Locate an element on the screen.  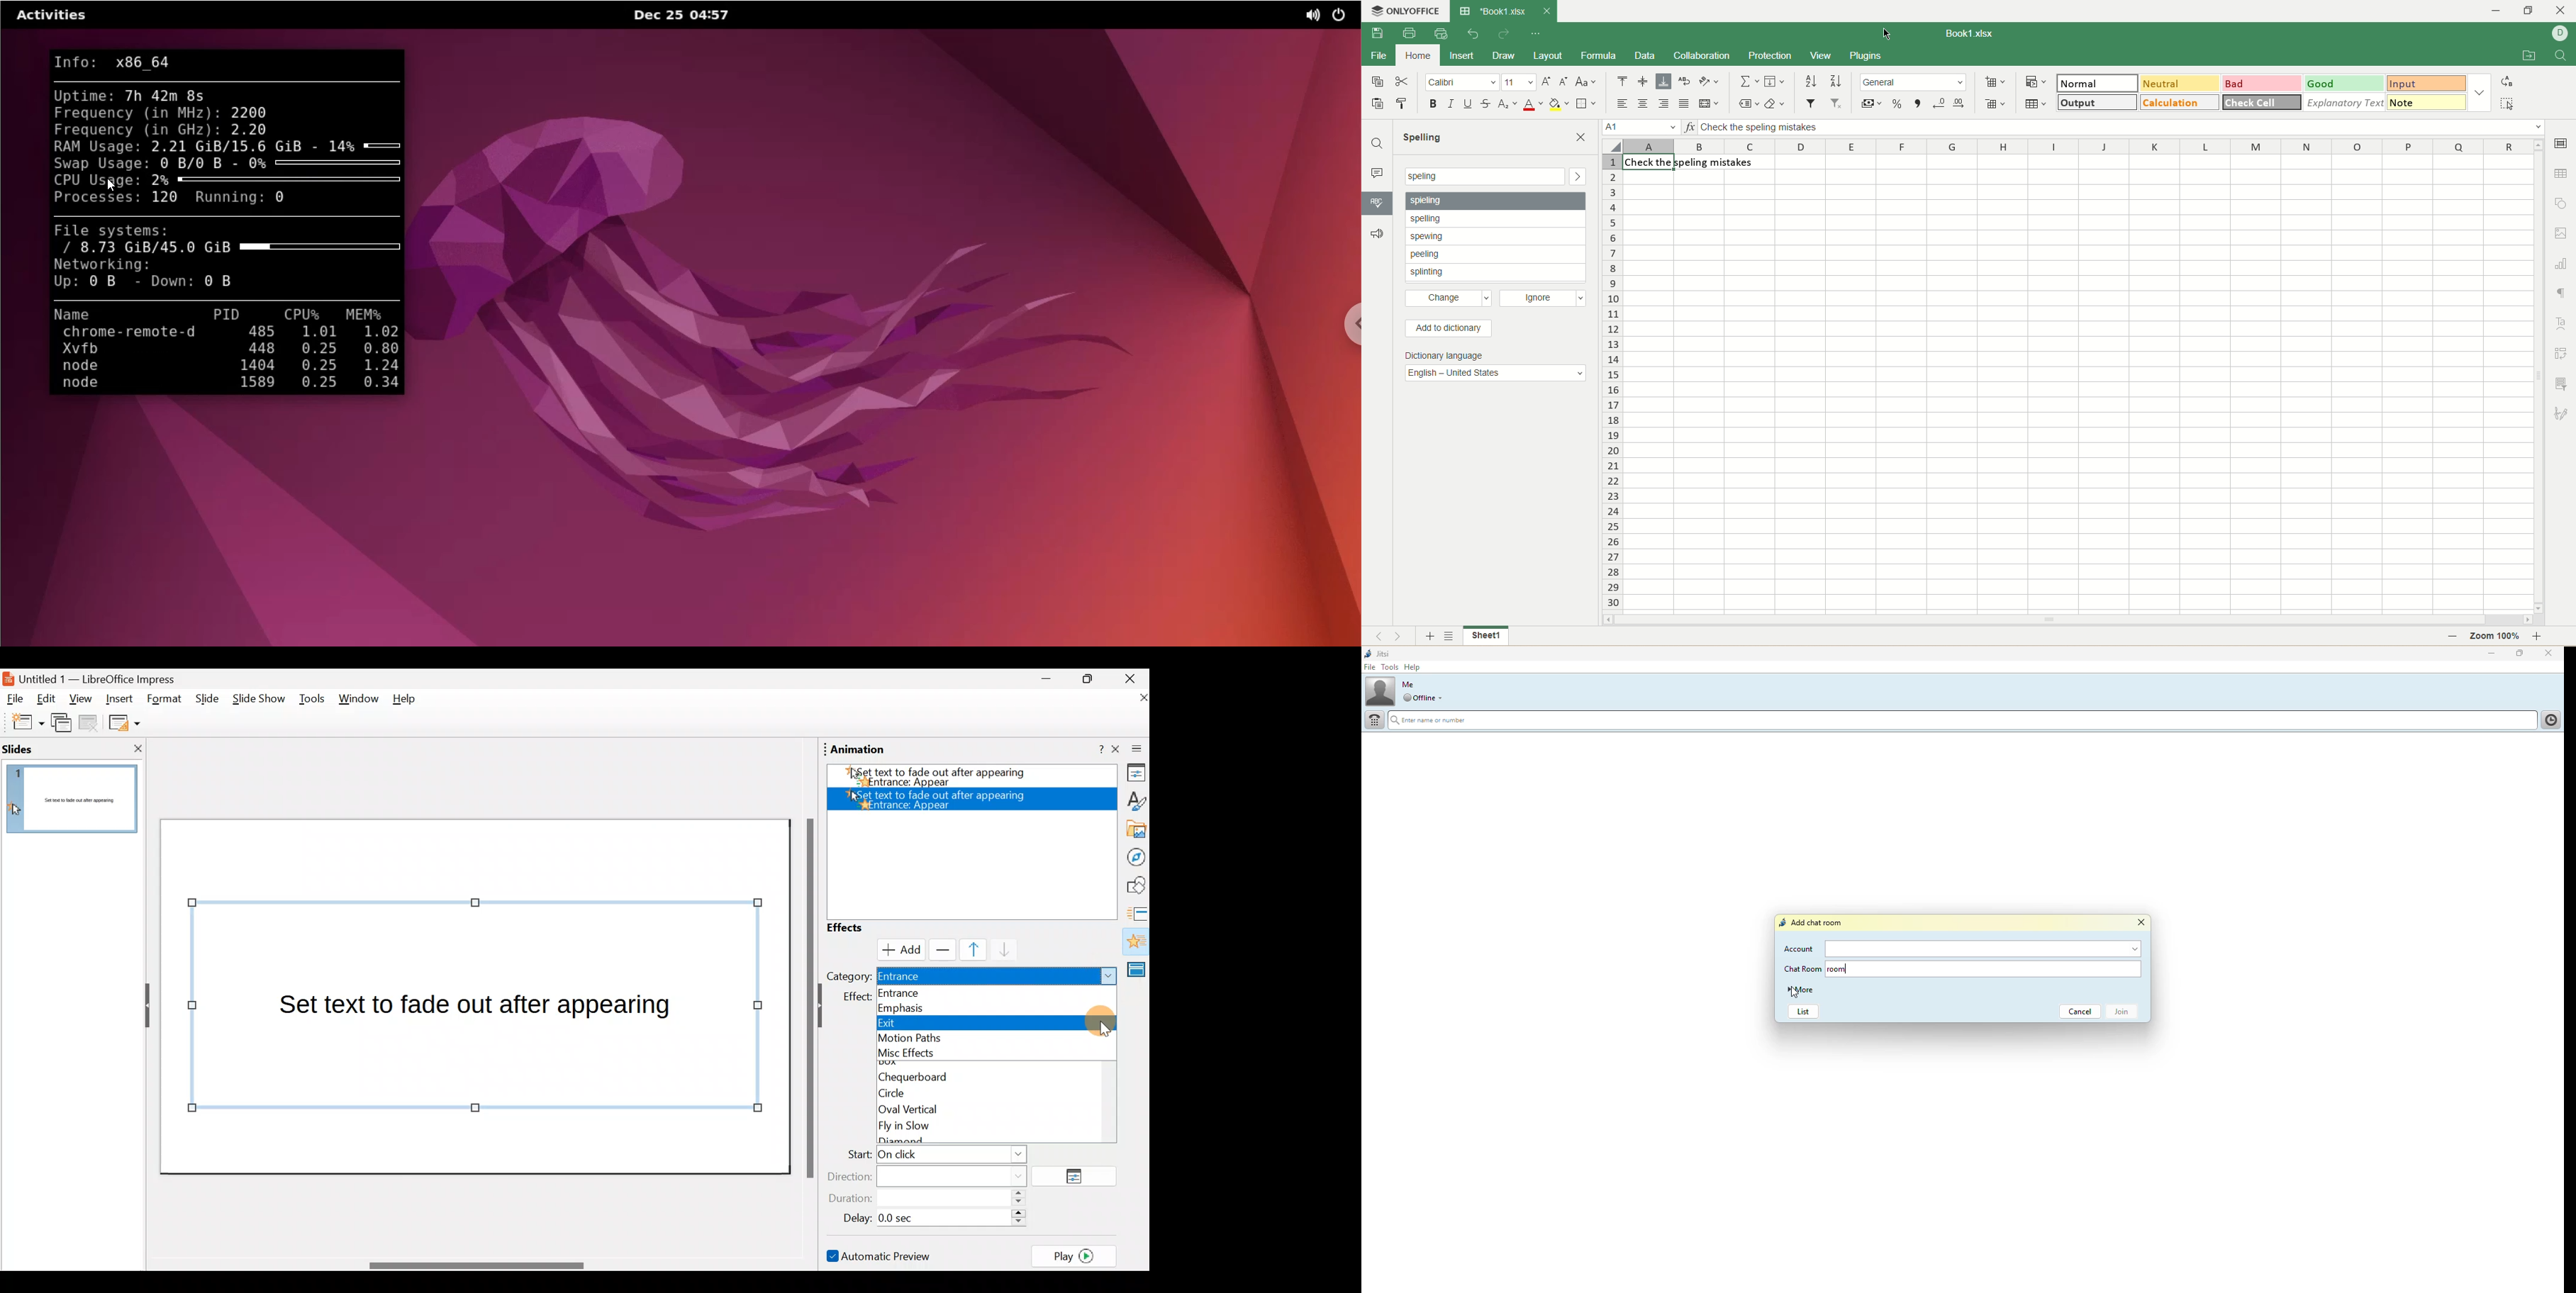
Close is located at coordinates (1130, 678).